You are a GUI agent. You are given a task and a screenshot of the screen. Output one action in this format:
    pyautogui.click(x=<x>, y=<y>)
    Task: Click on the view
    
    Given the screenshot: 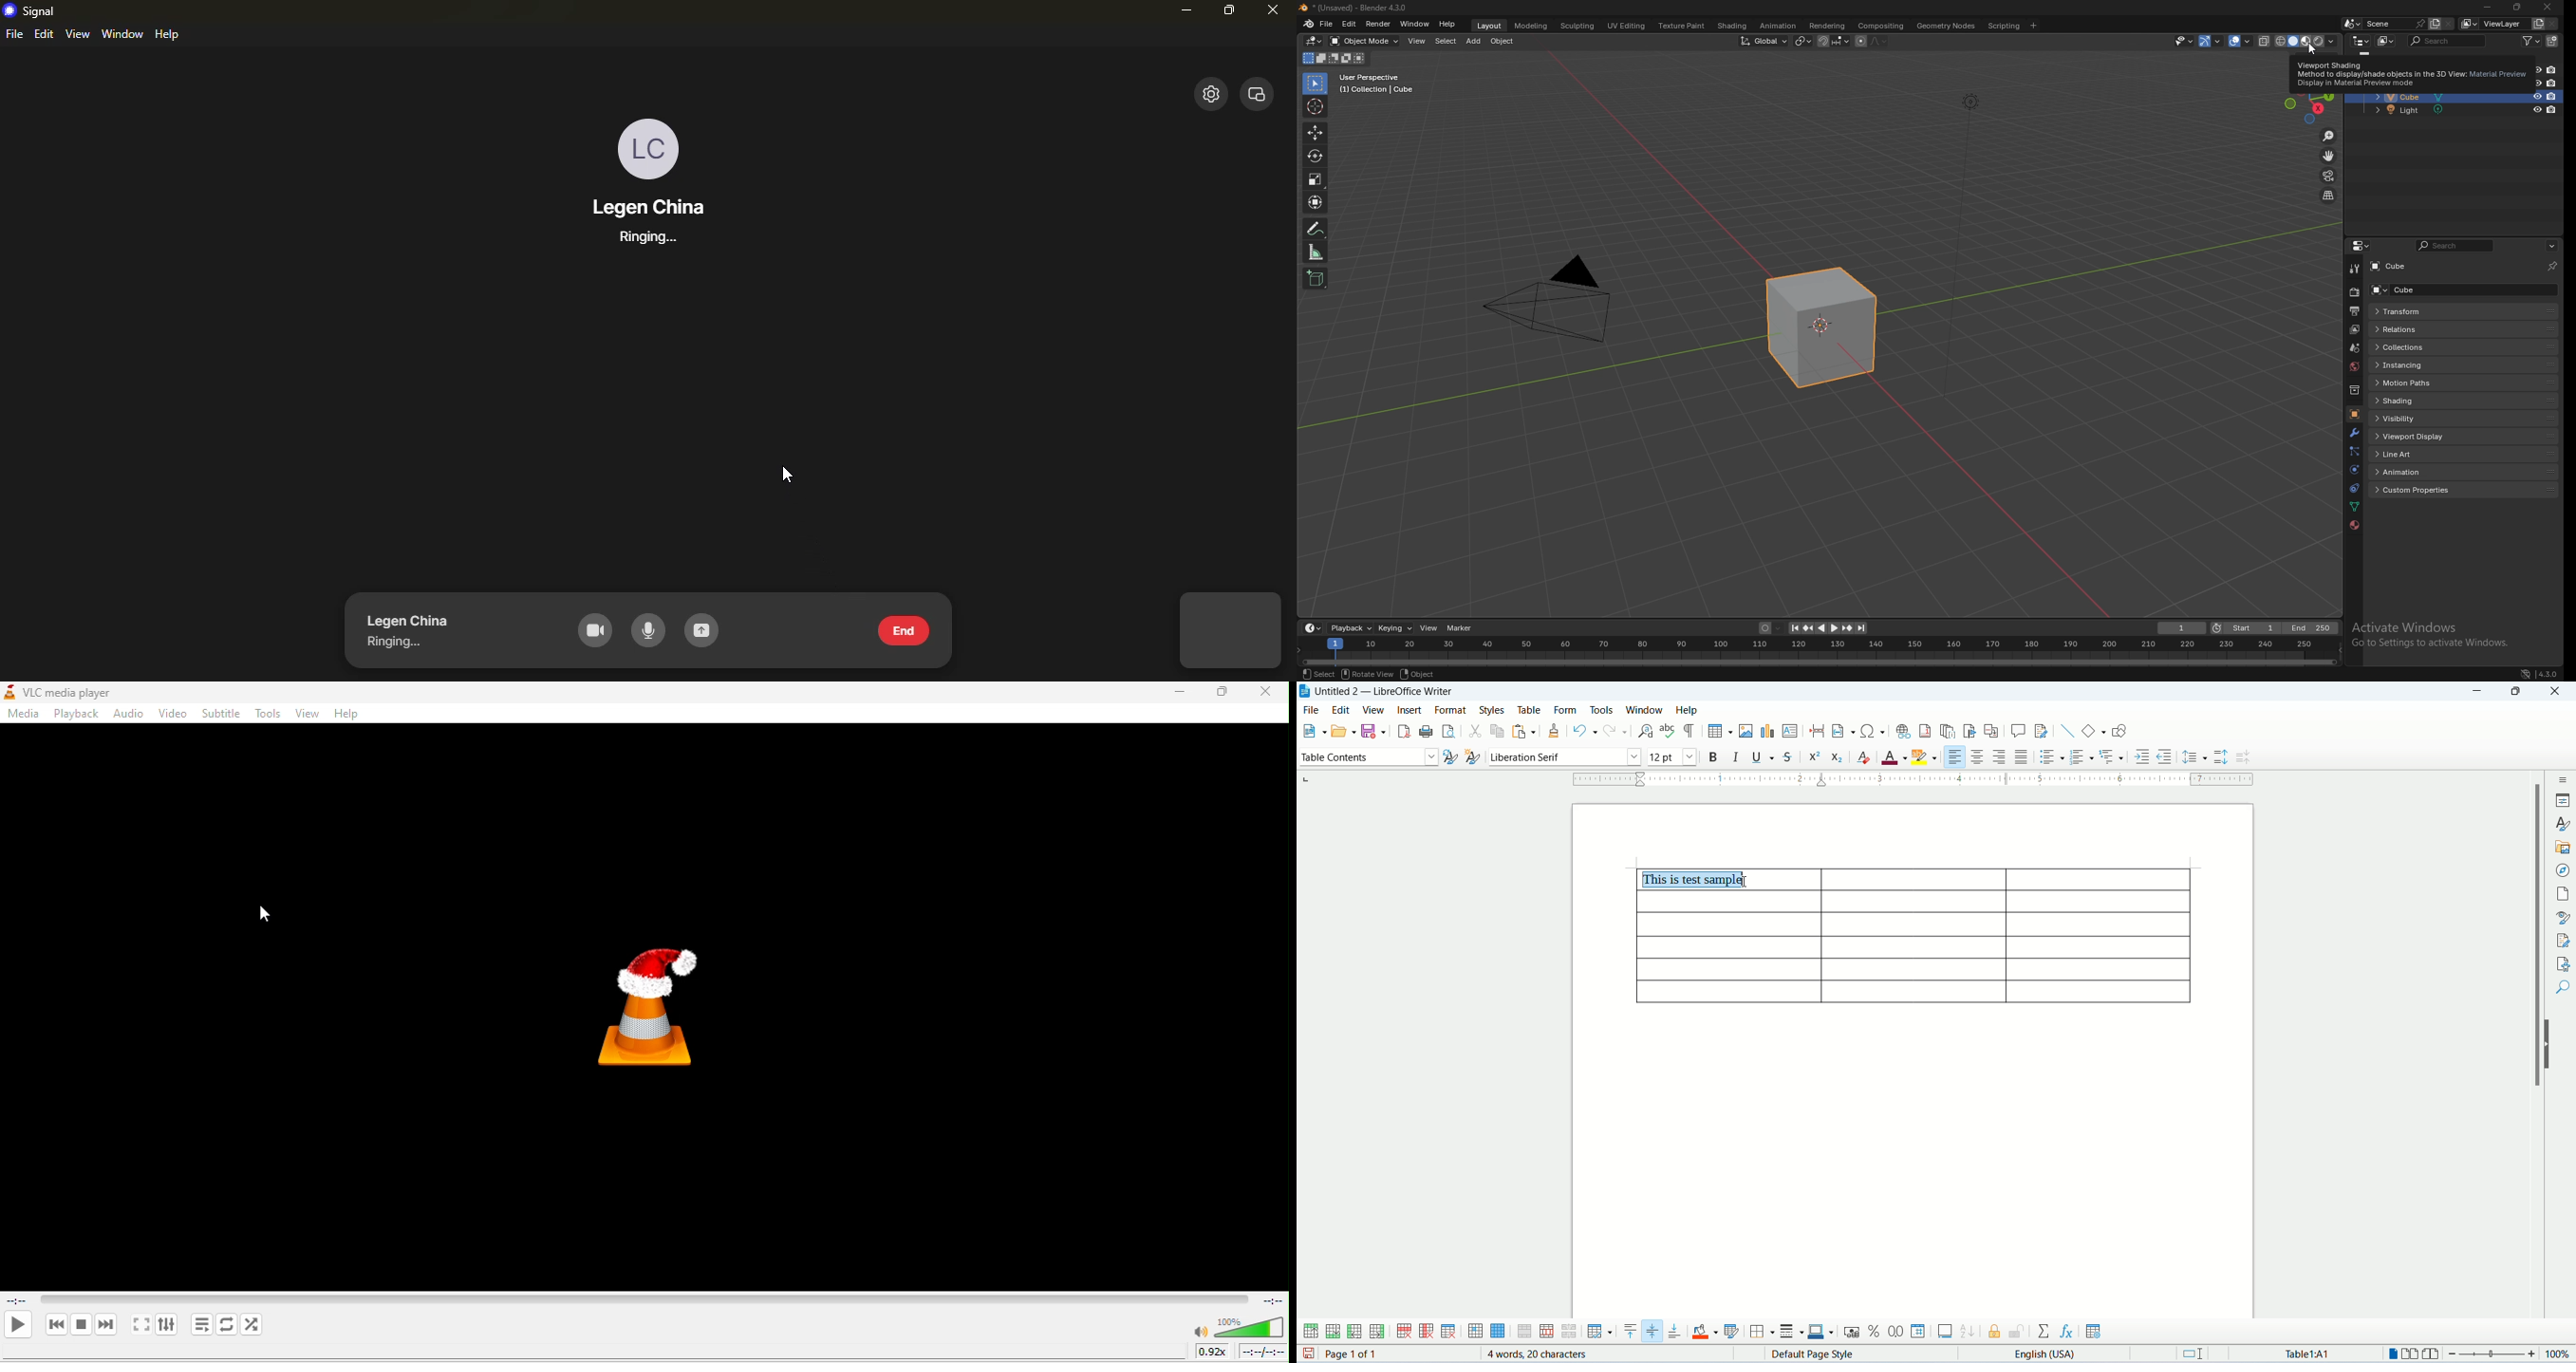 What is the action you would take?
    pyautogui.click(x=76, y=33)
    